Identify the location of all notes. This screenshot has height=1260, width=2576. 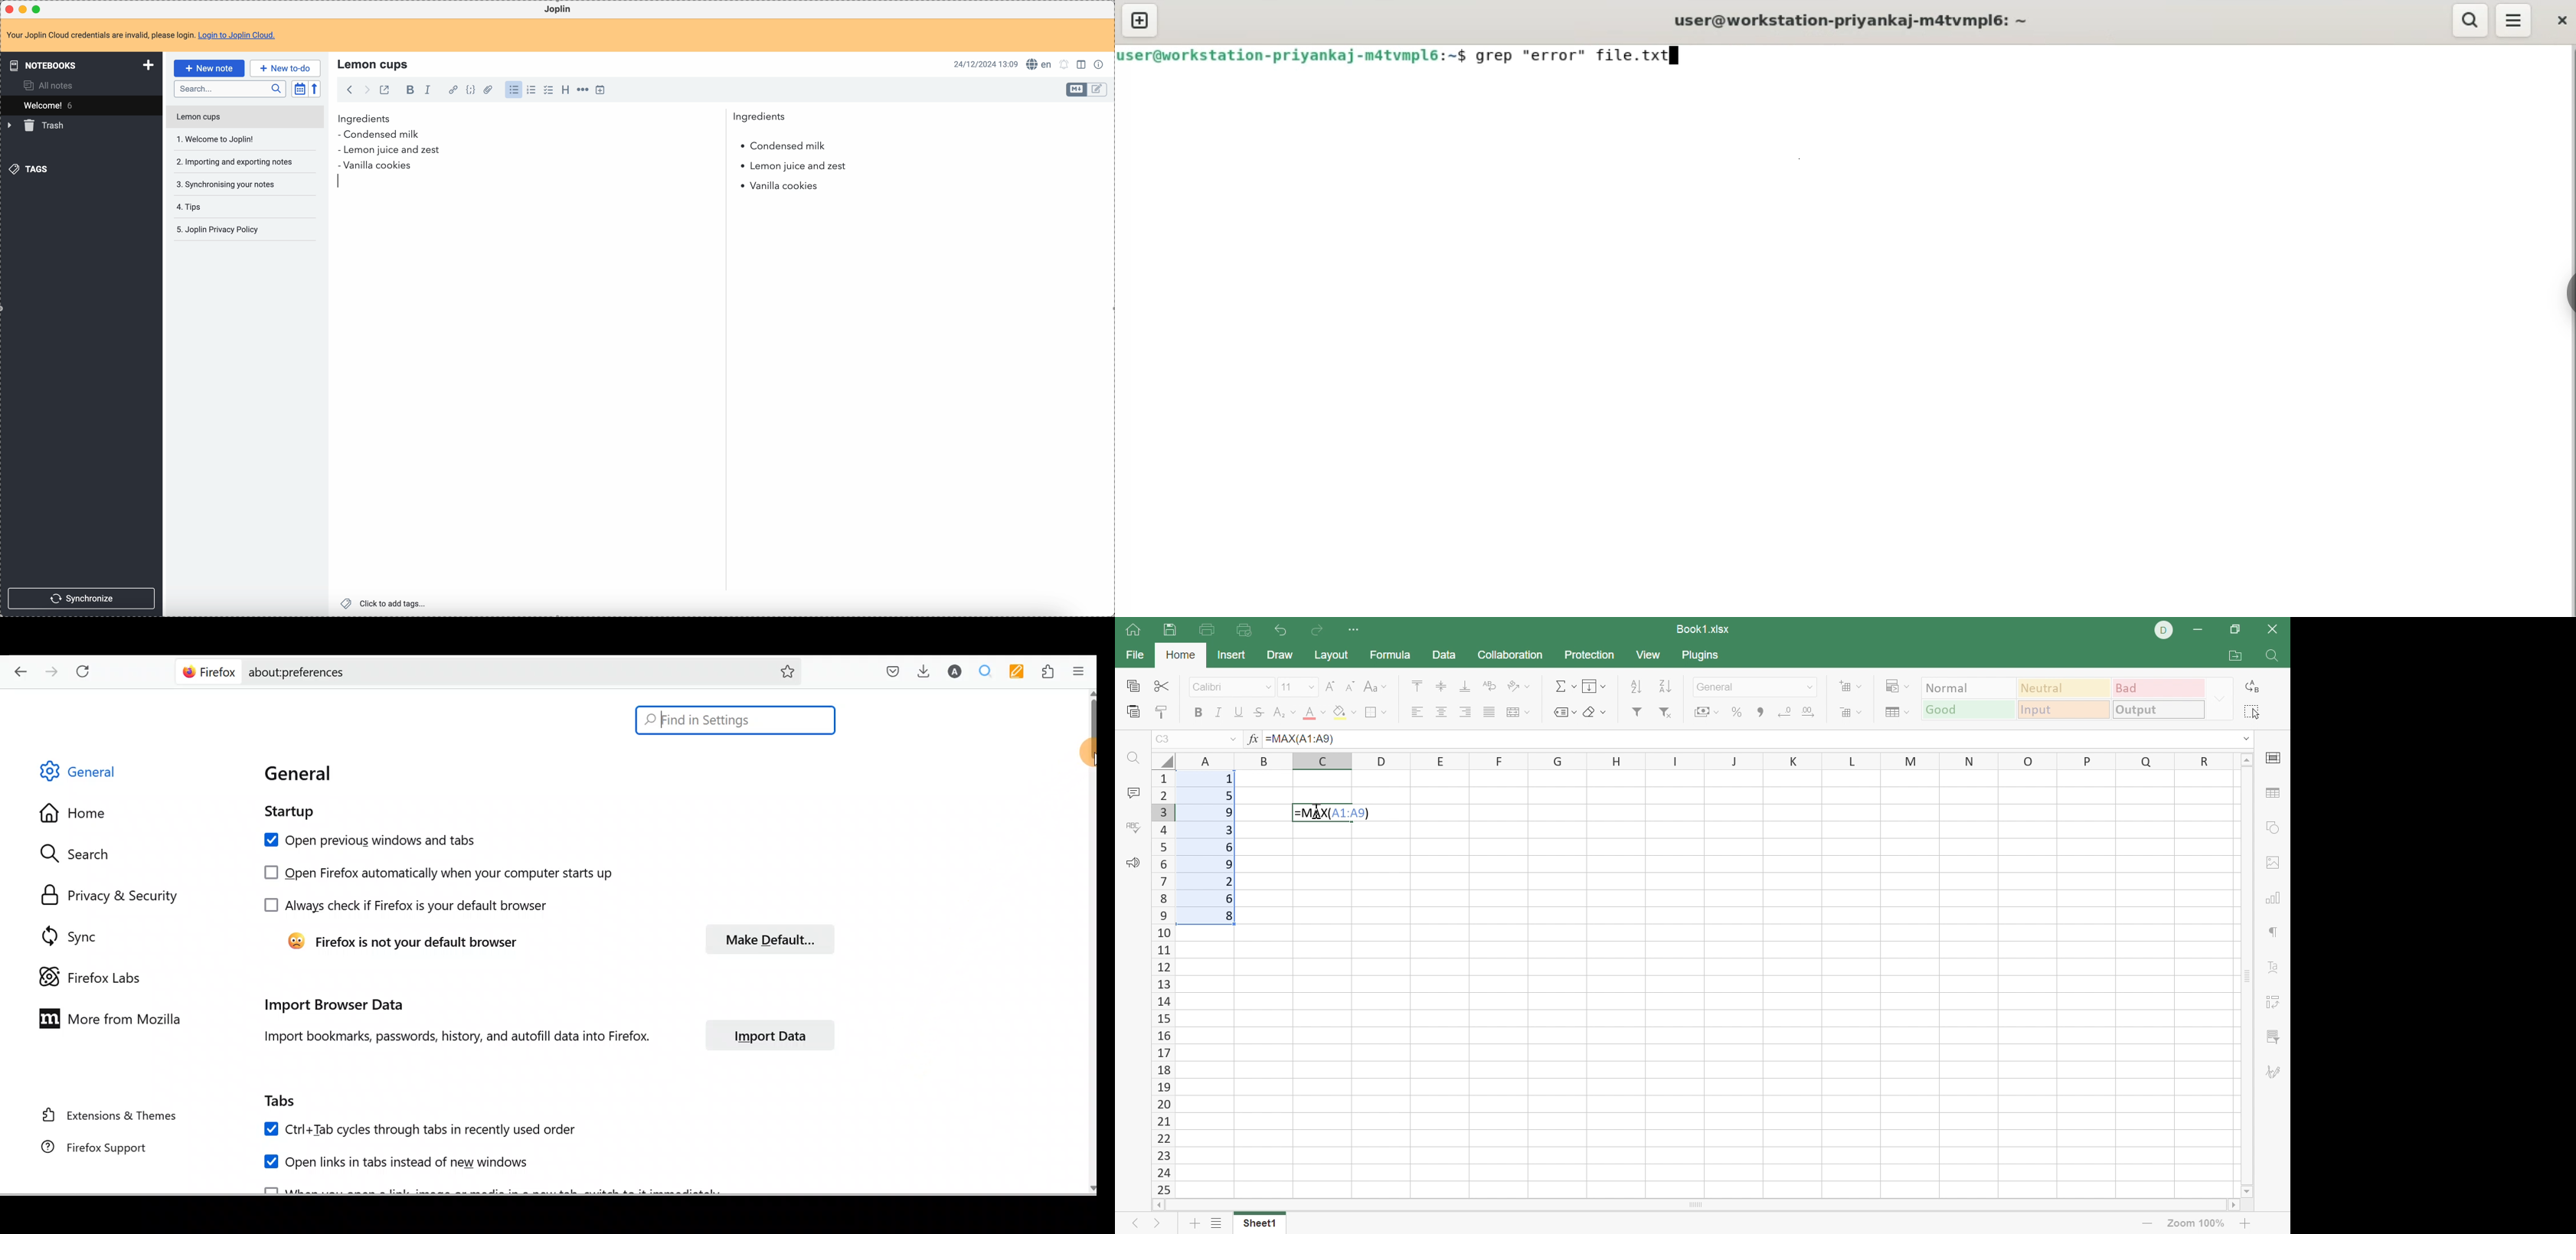
(51, 85).